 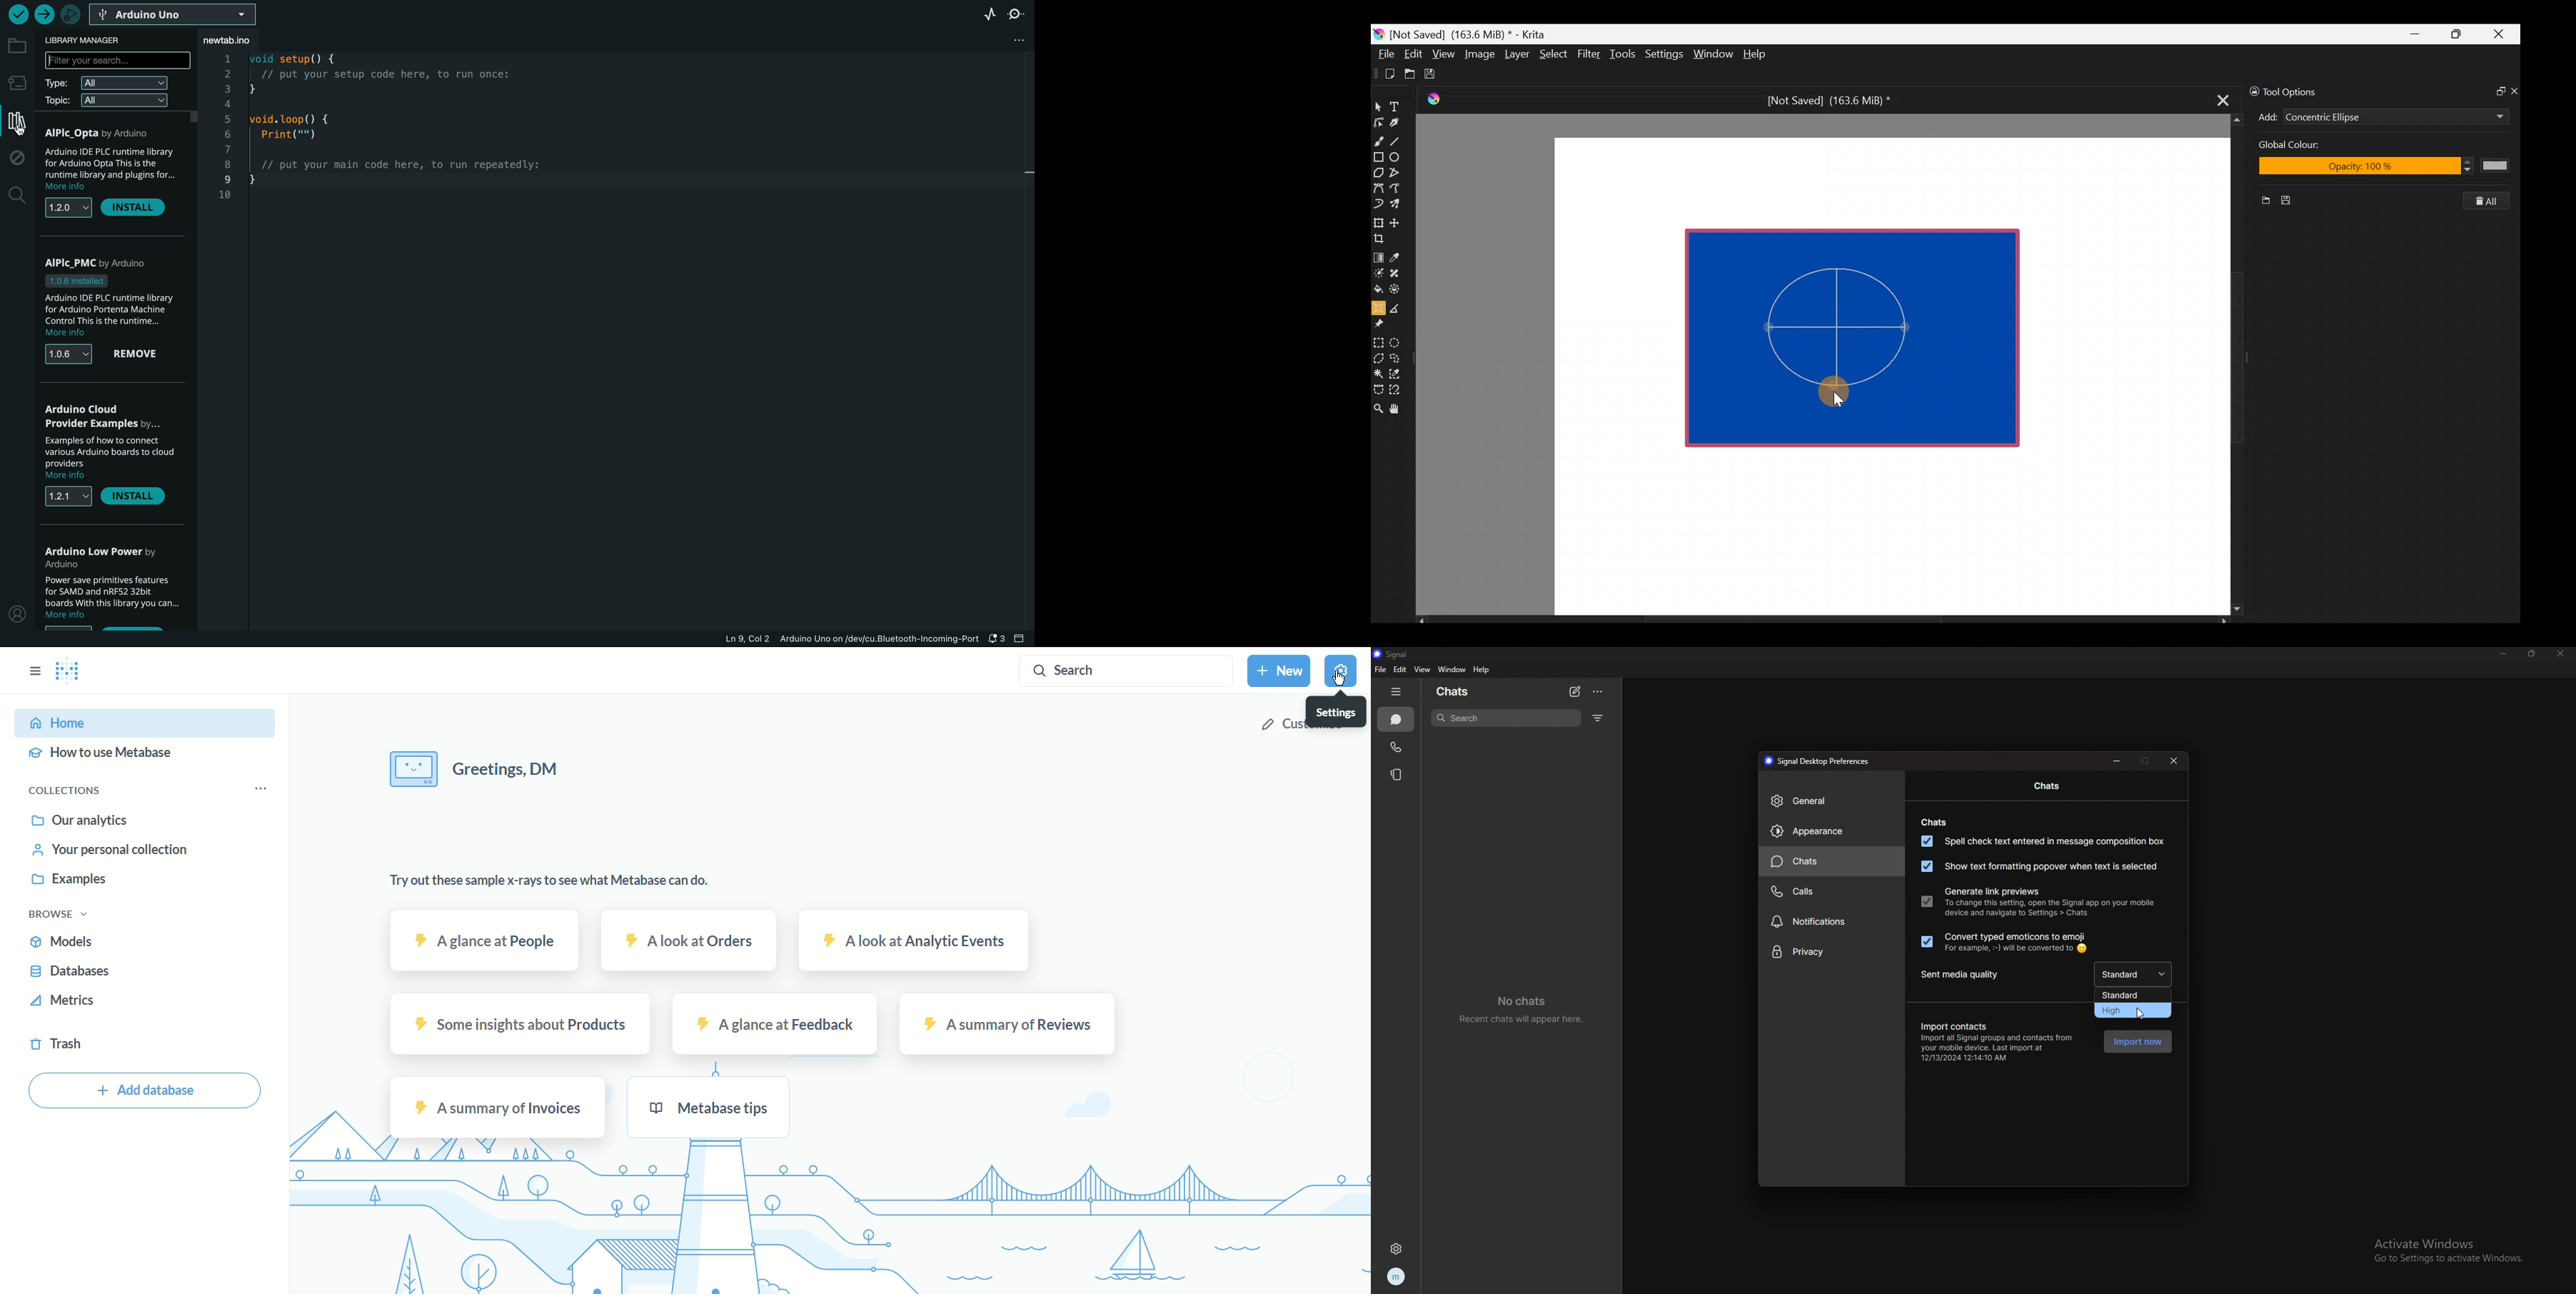 I want to click on Transform a layer/selection, so click(x=1378, y=220).